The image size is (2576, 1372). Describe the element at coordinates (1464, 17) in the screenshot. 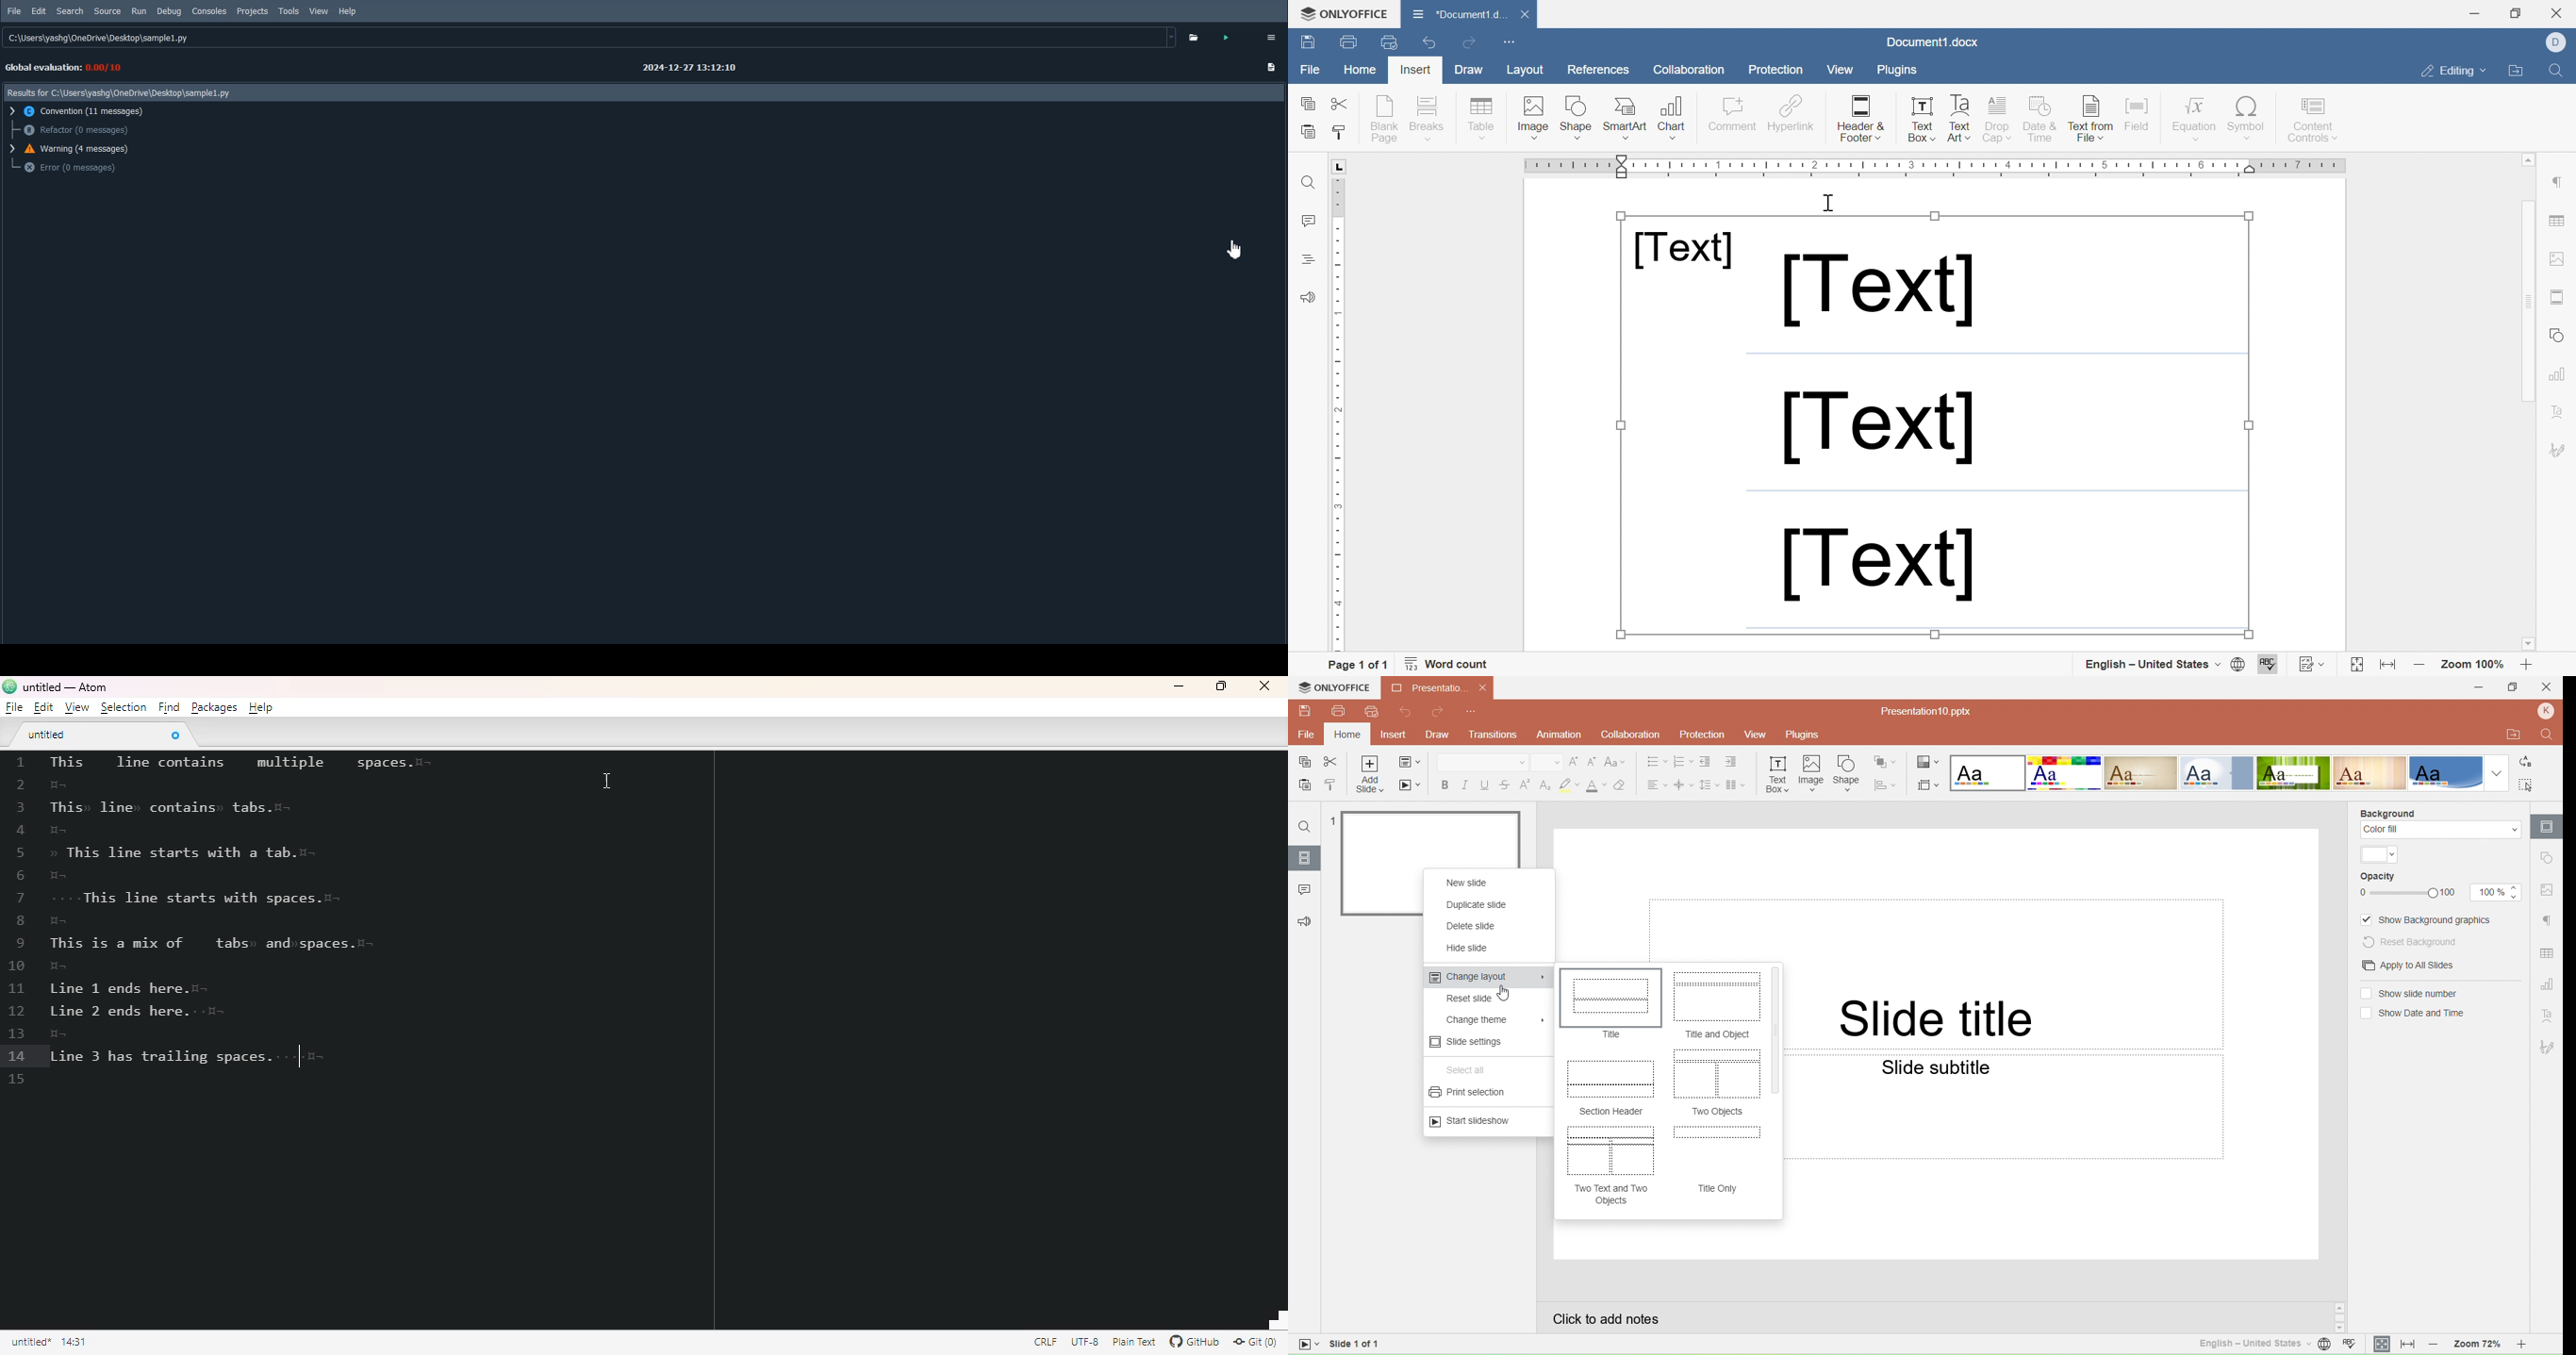

I see `Document1.docx` at that location.